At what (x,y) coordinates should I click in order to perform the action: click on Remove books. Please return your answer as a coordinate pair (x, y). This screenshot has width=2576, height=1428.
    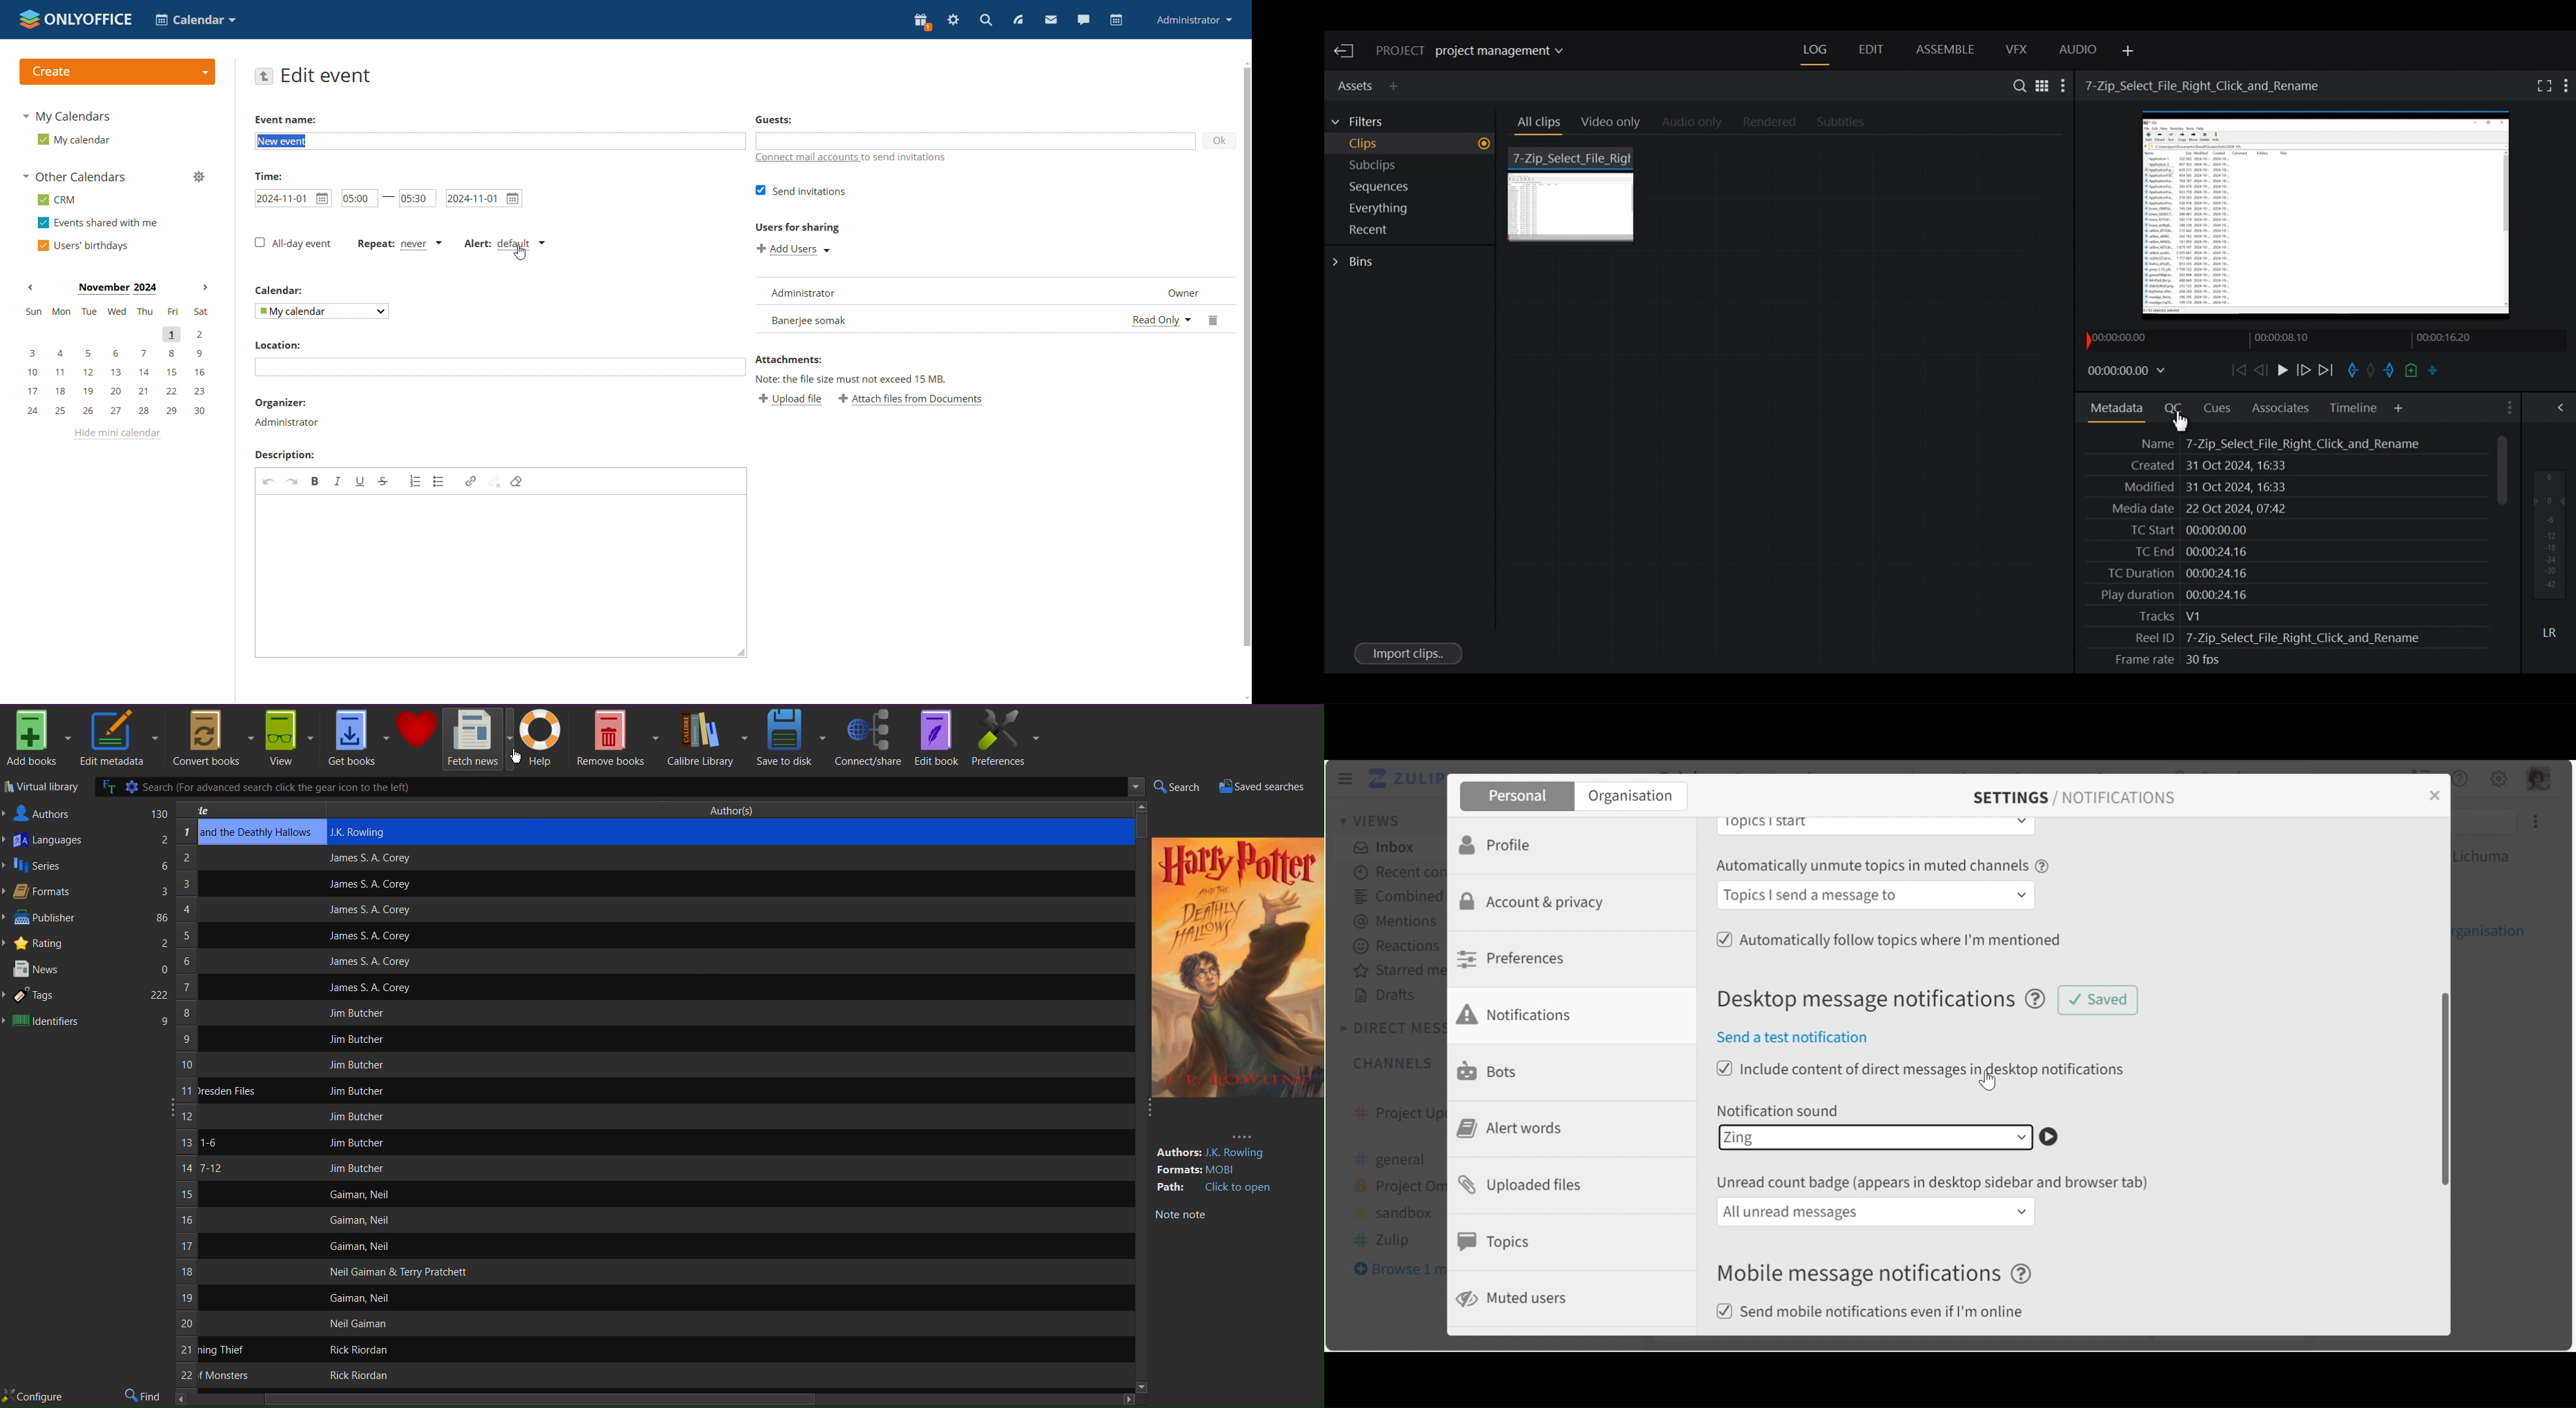
    Looking at the image, I should click on (618, 736).